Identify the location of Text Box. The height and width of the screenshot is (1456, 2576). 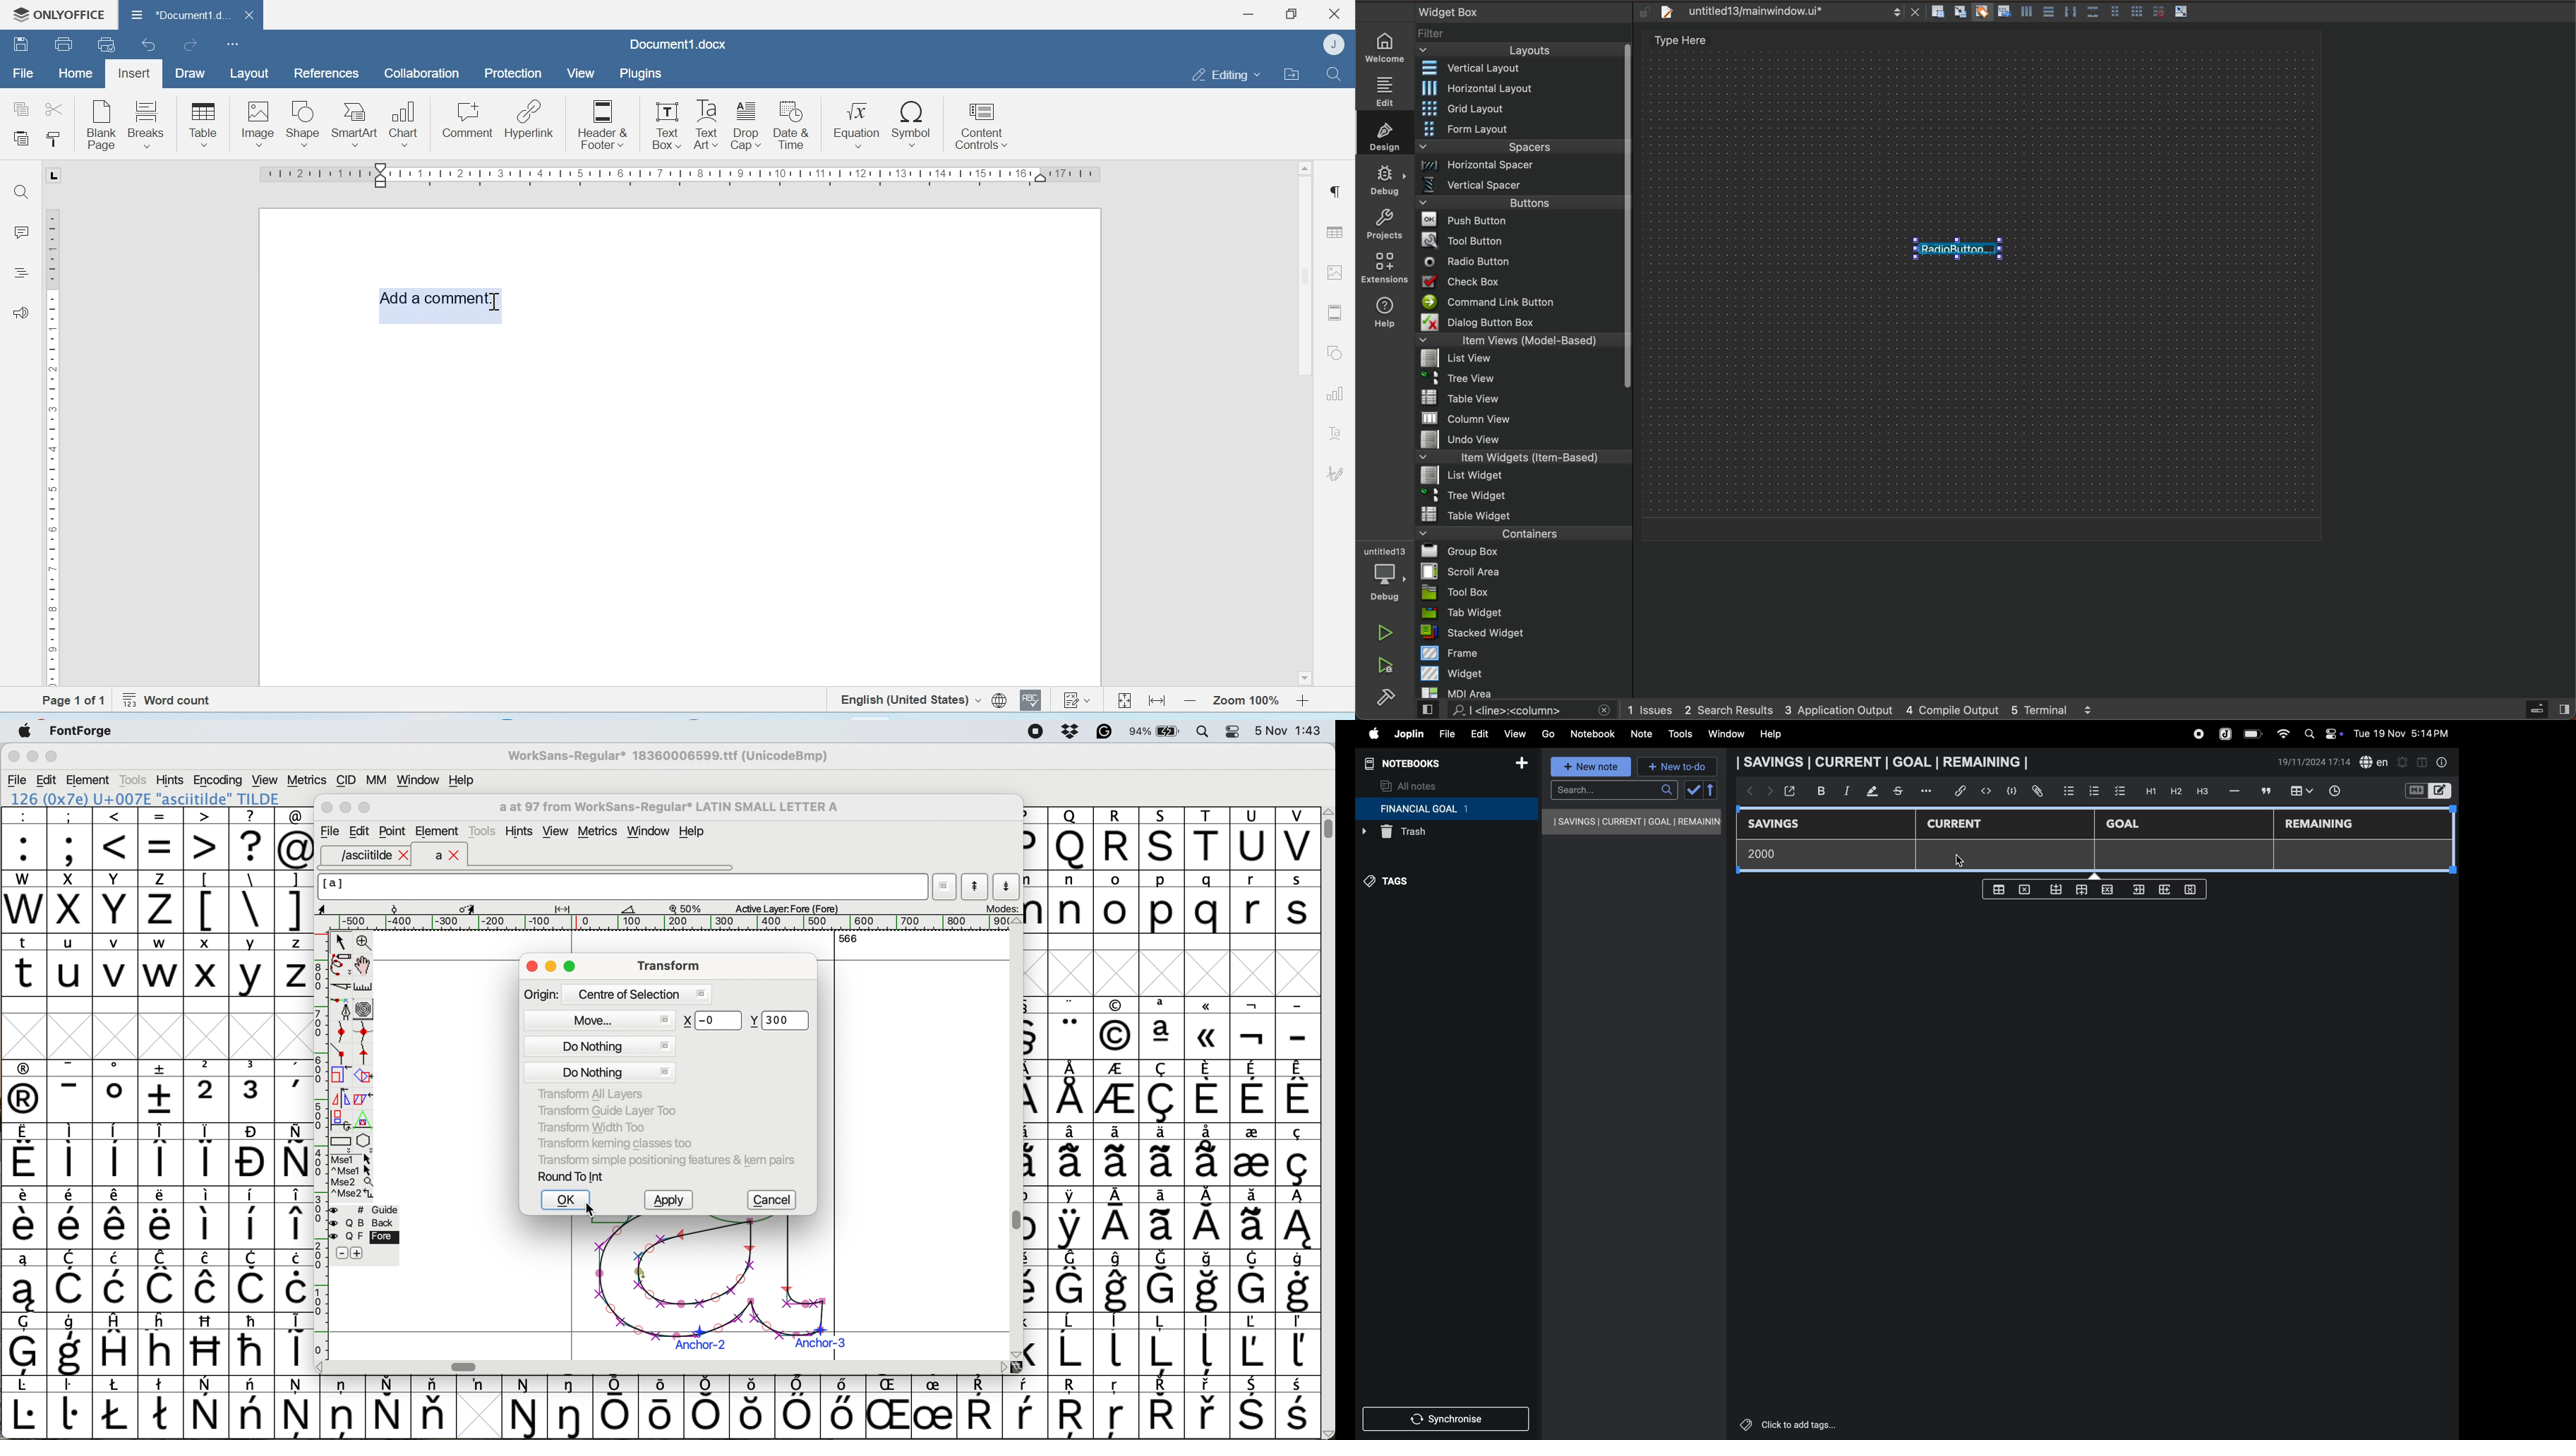
(663, 125).